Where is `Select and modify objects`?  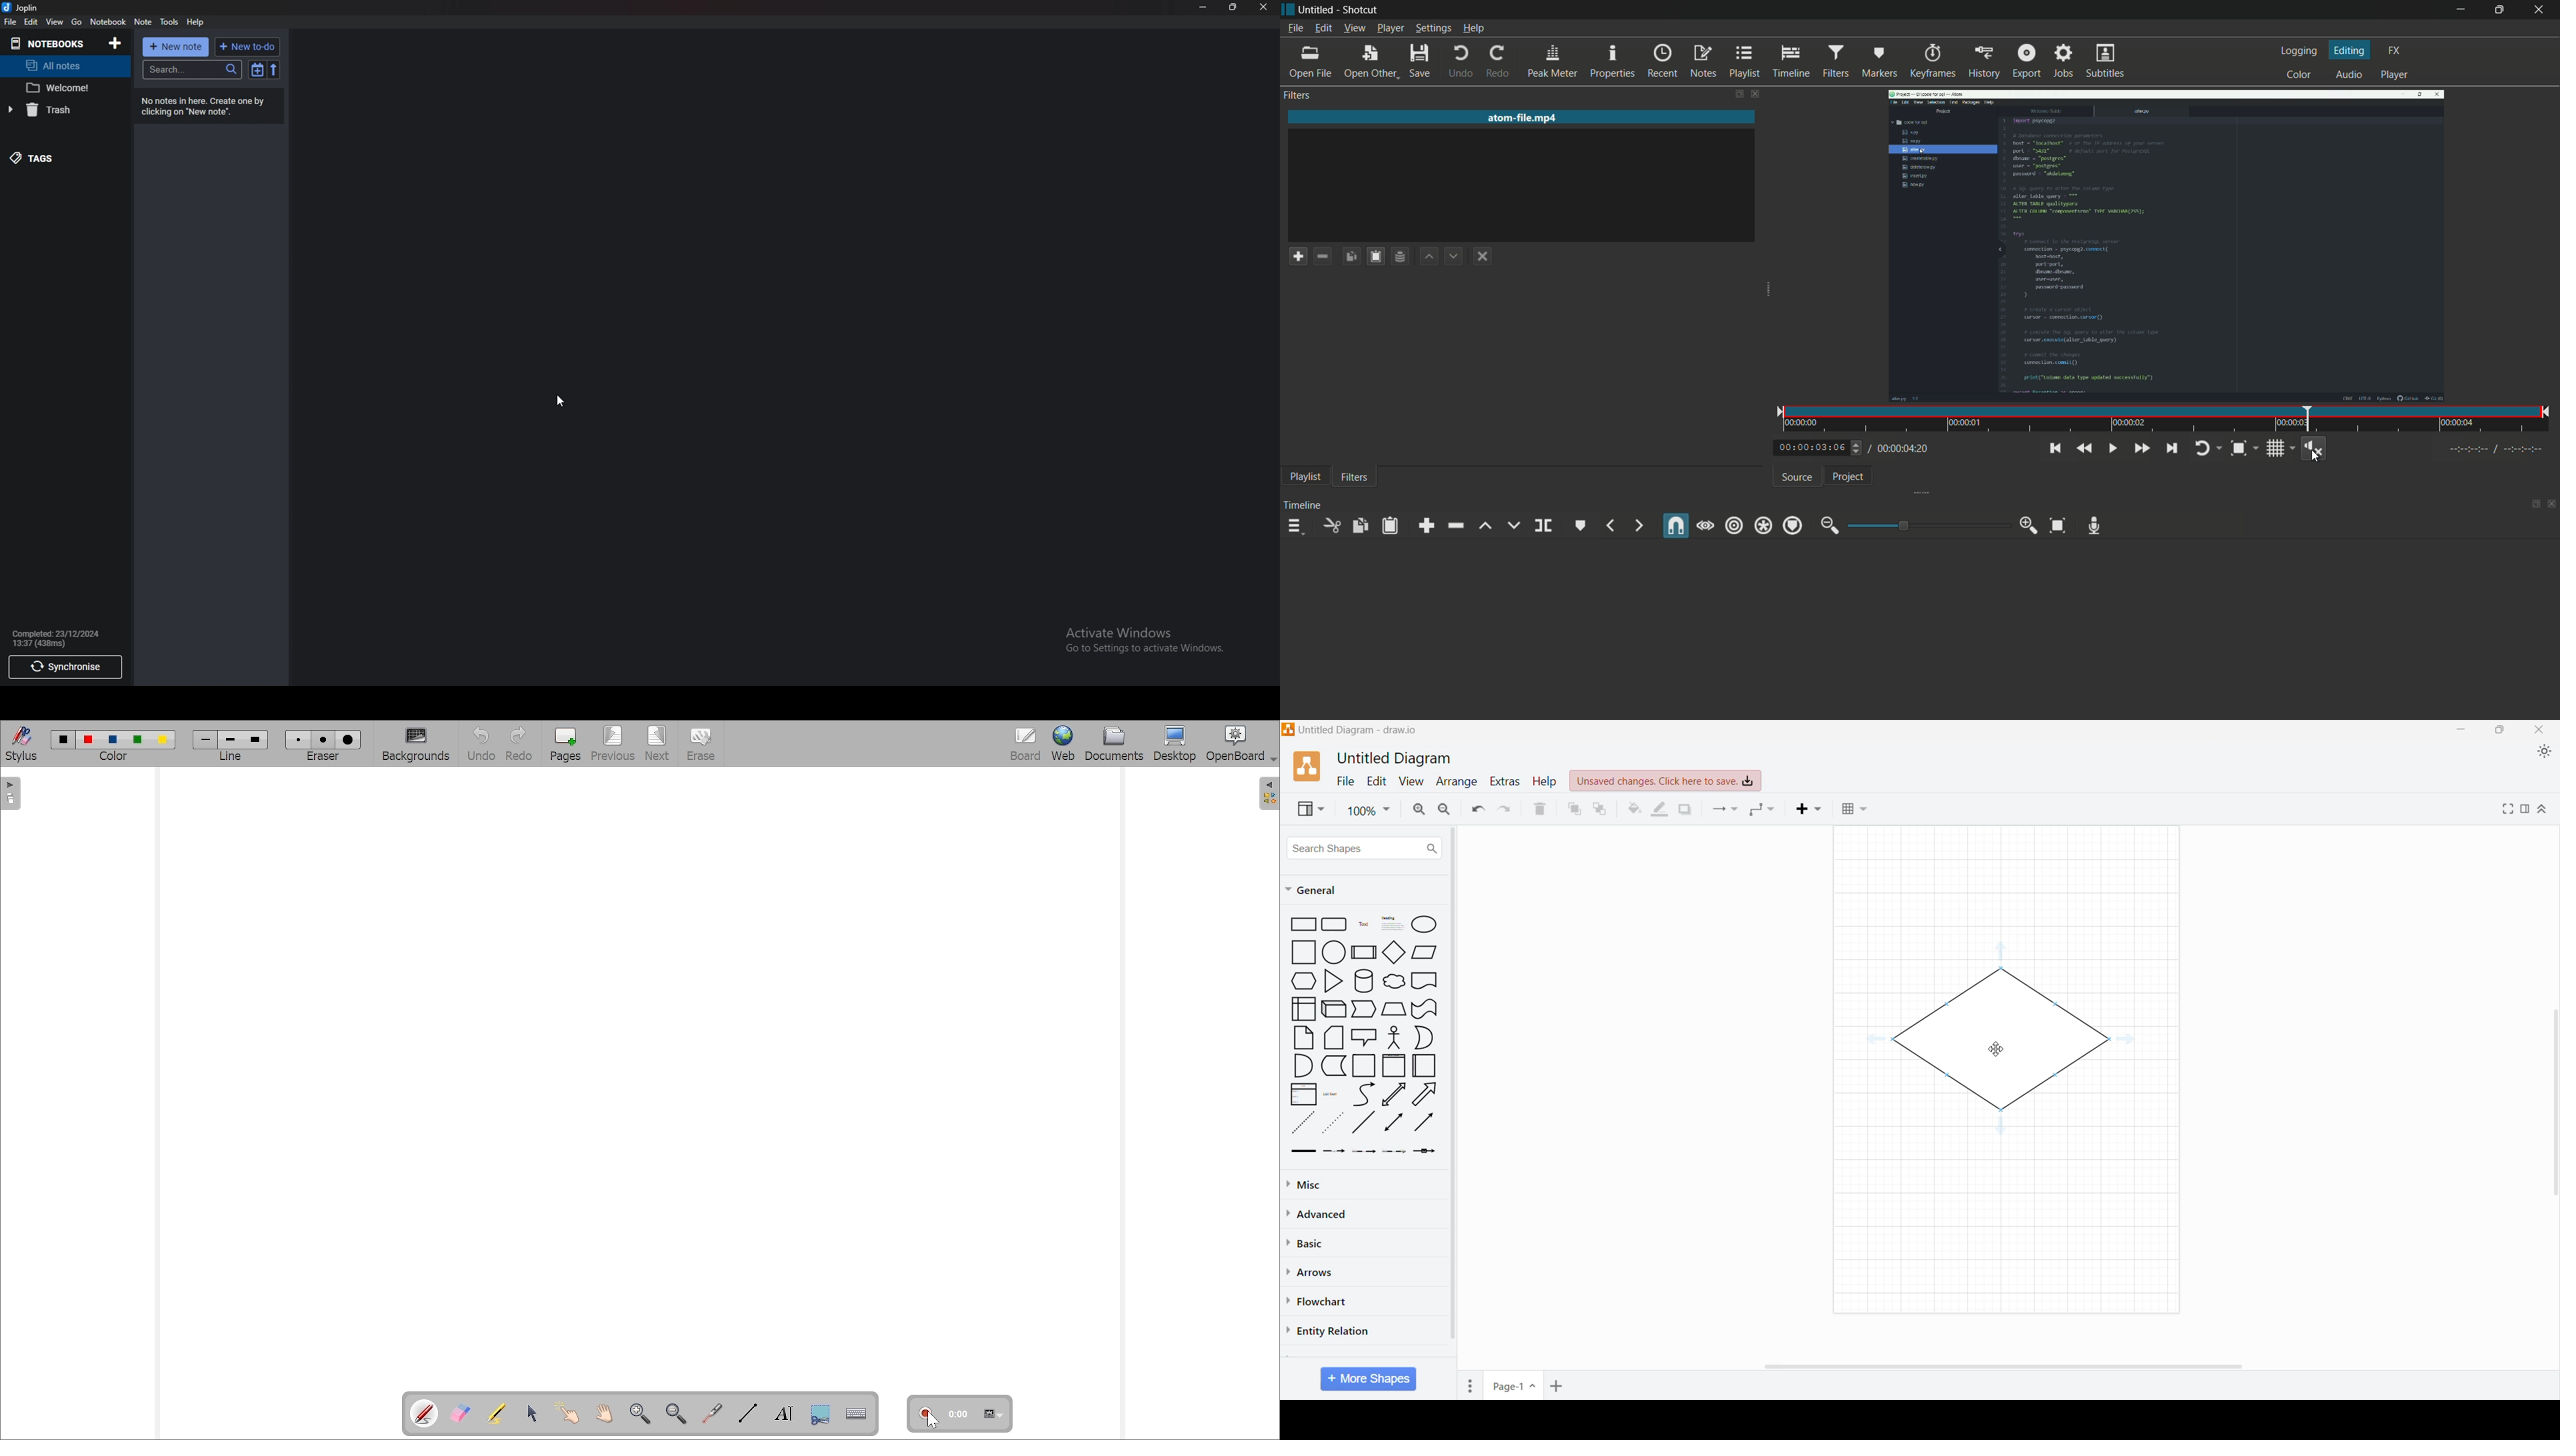
Select and modify objects is located at coordinates (531, 1414).